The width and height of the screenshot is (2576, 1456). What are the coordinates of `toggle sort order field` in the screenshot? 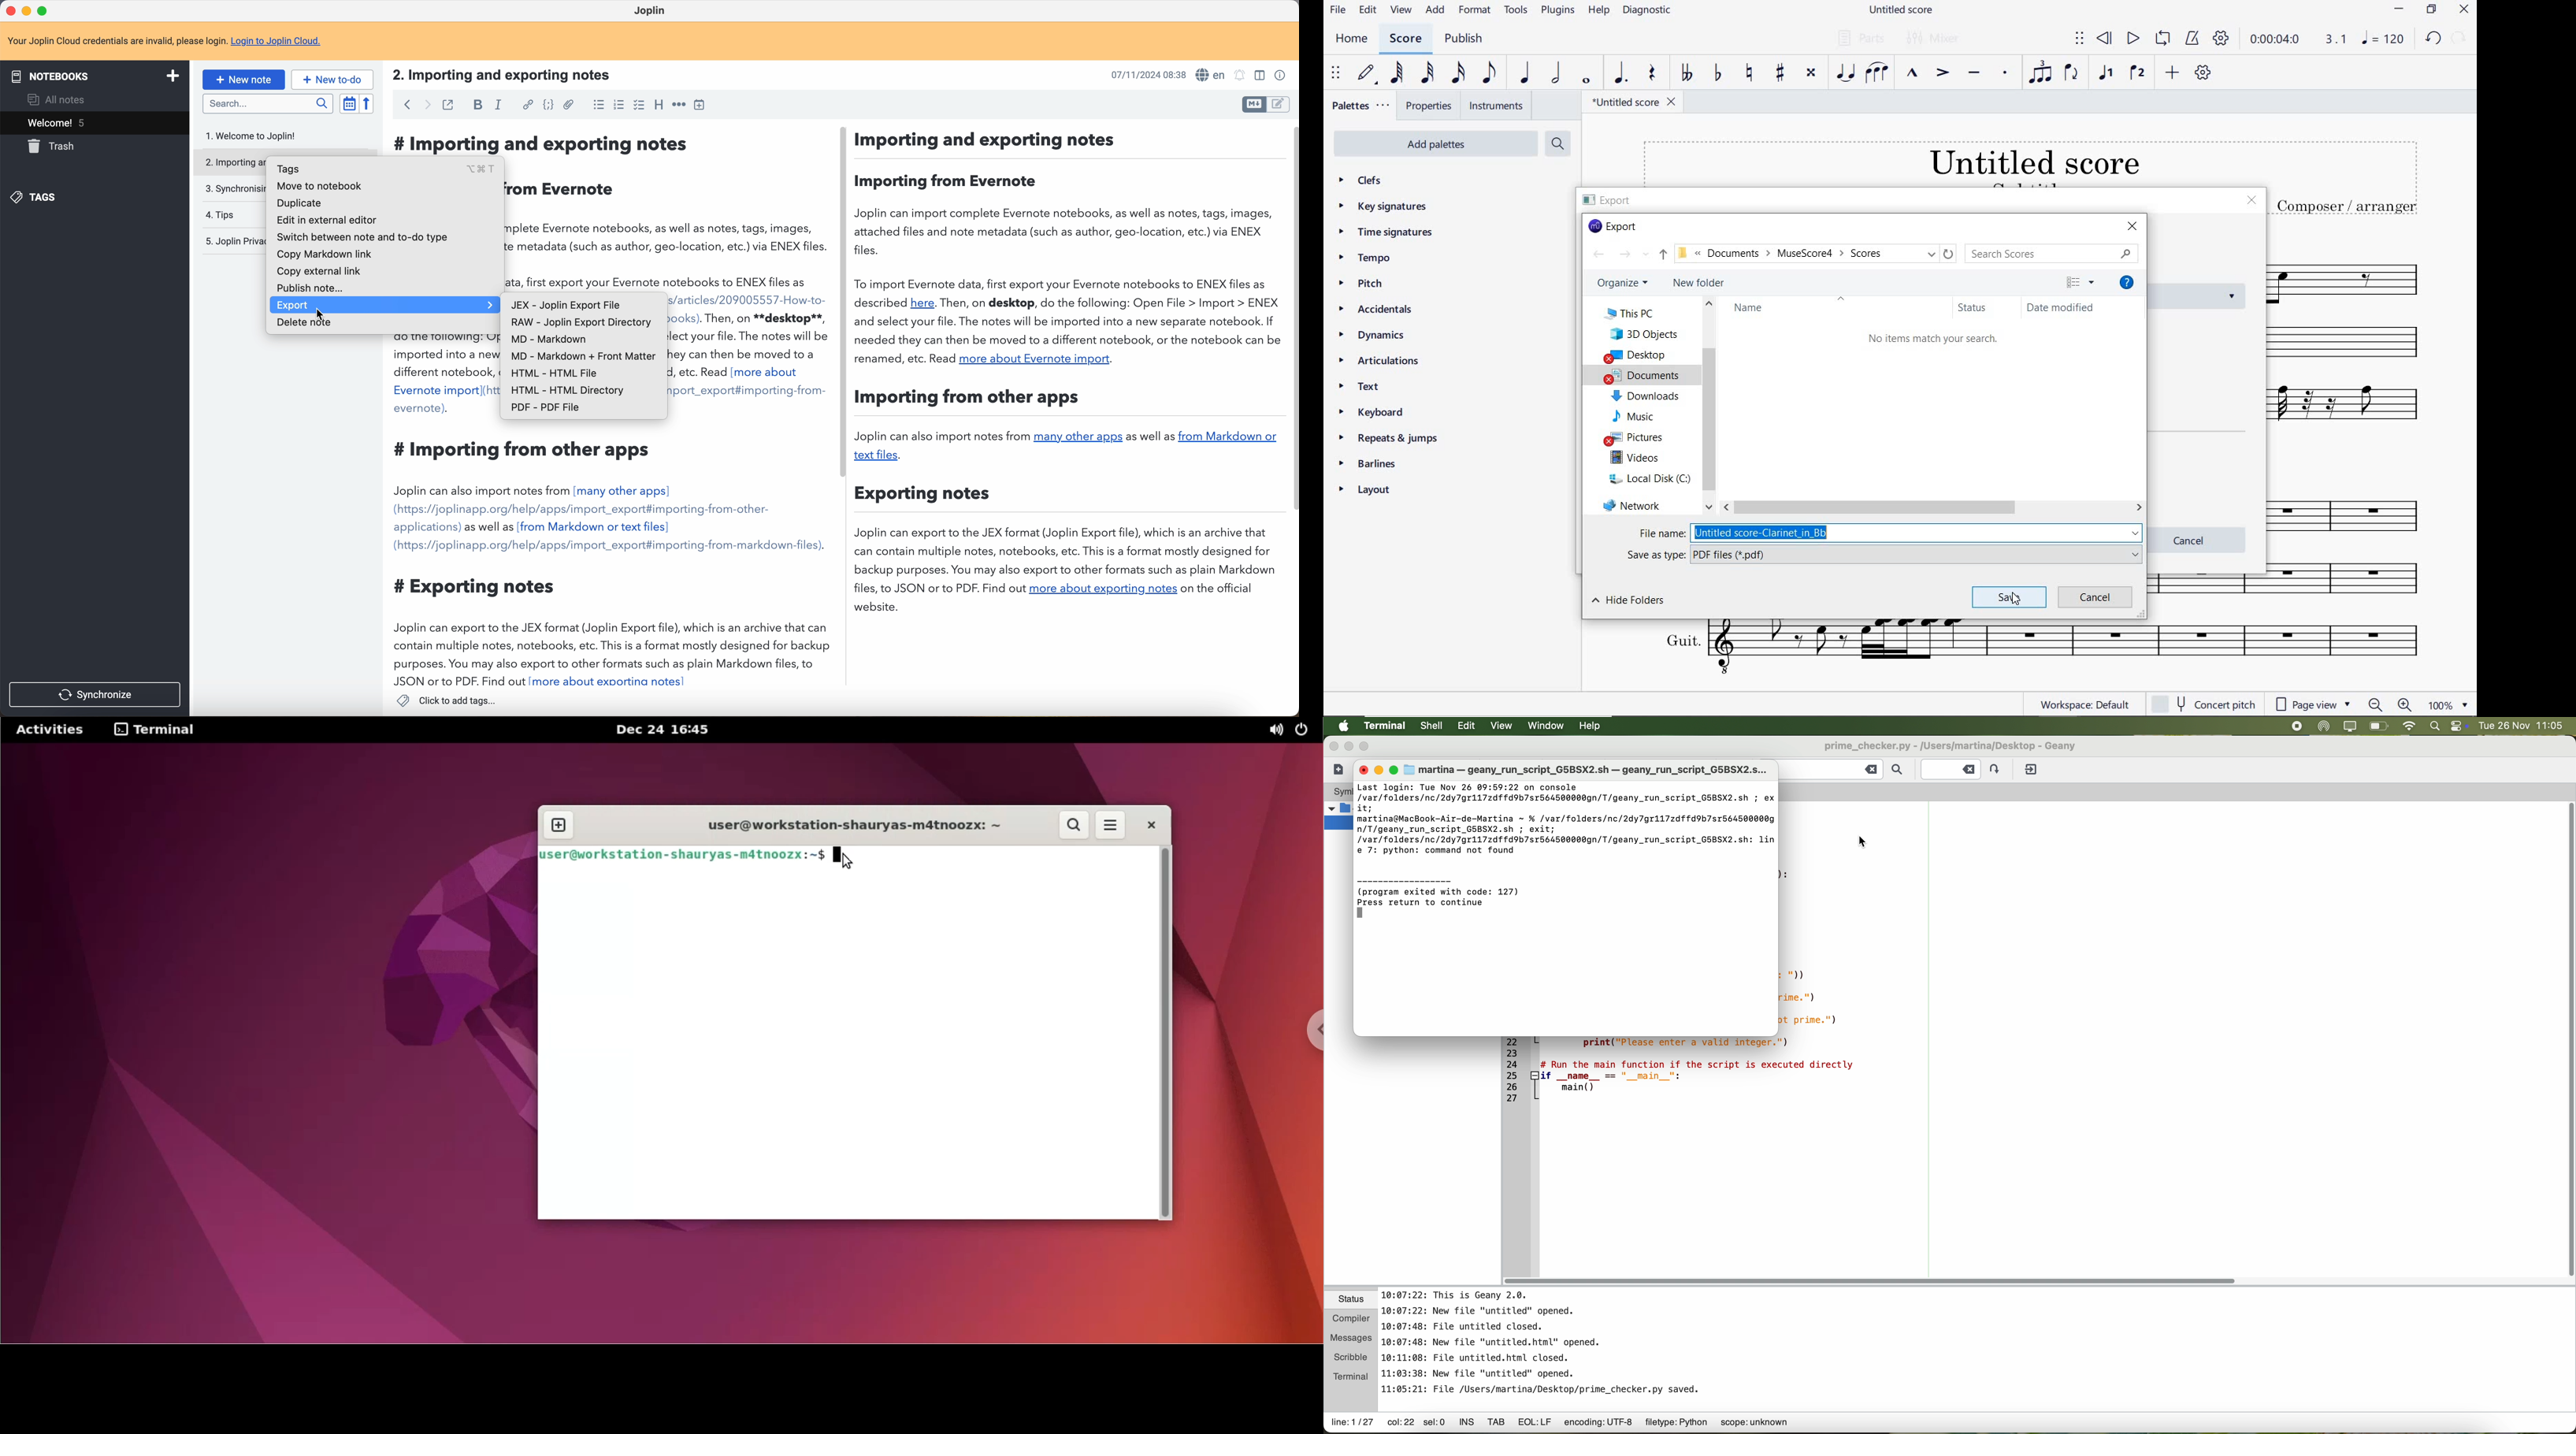 It's located at (348, 103).